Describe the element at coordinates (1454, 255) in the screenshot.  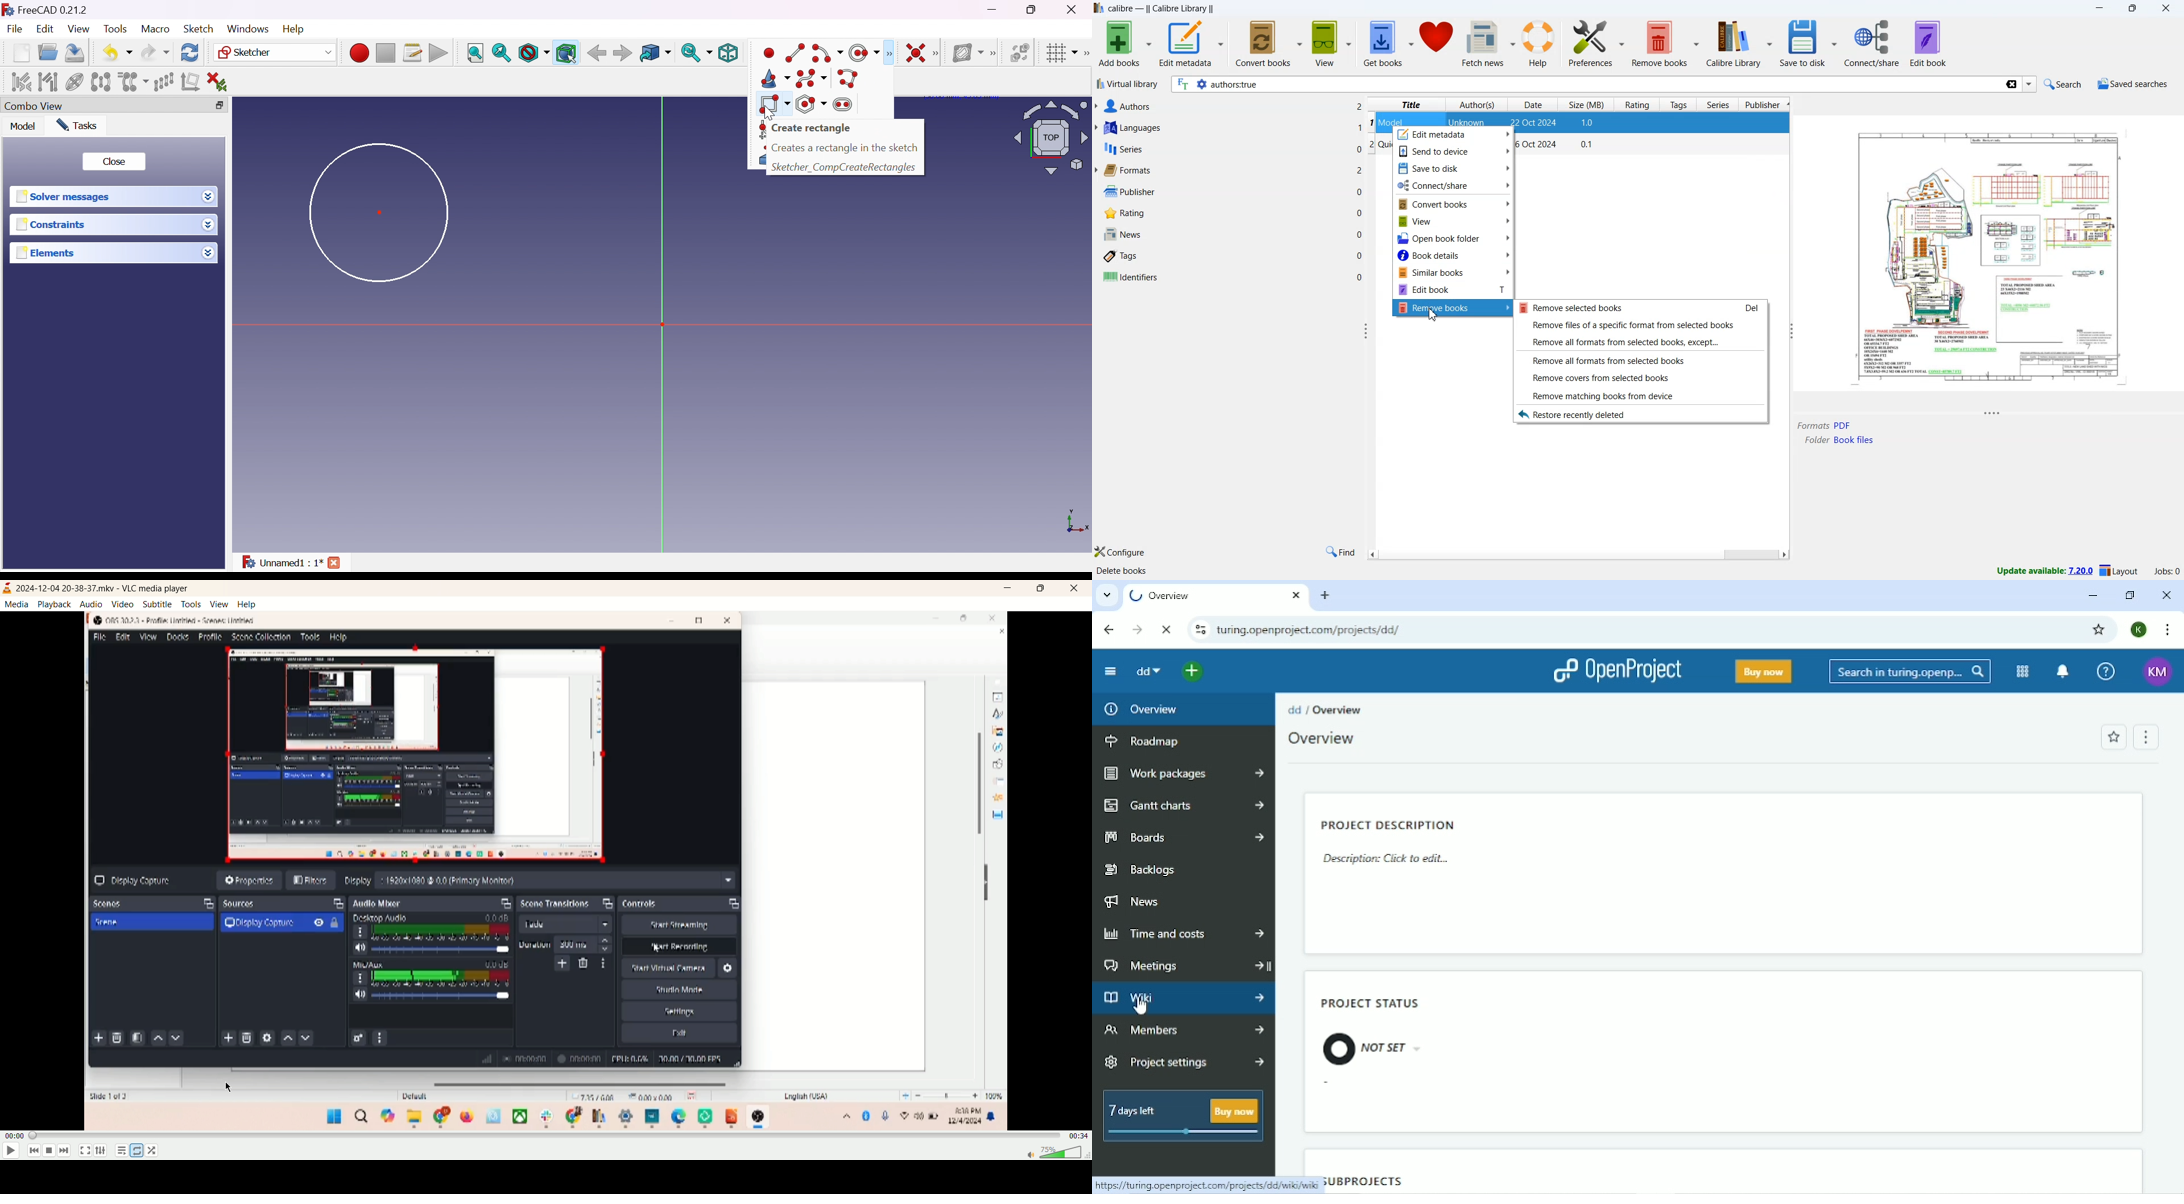
I see `Book details` at that location.